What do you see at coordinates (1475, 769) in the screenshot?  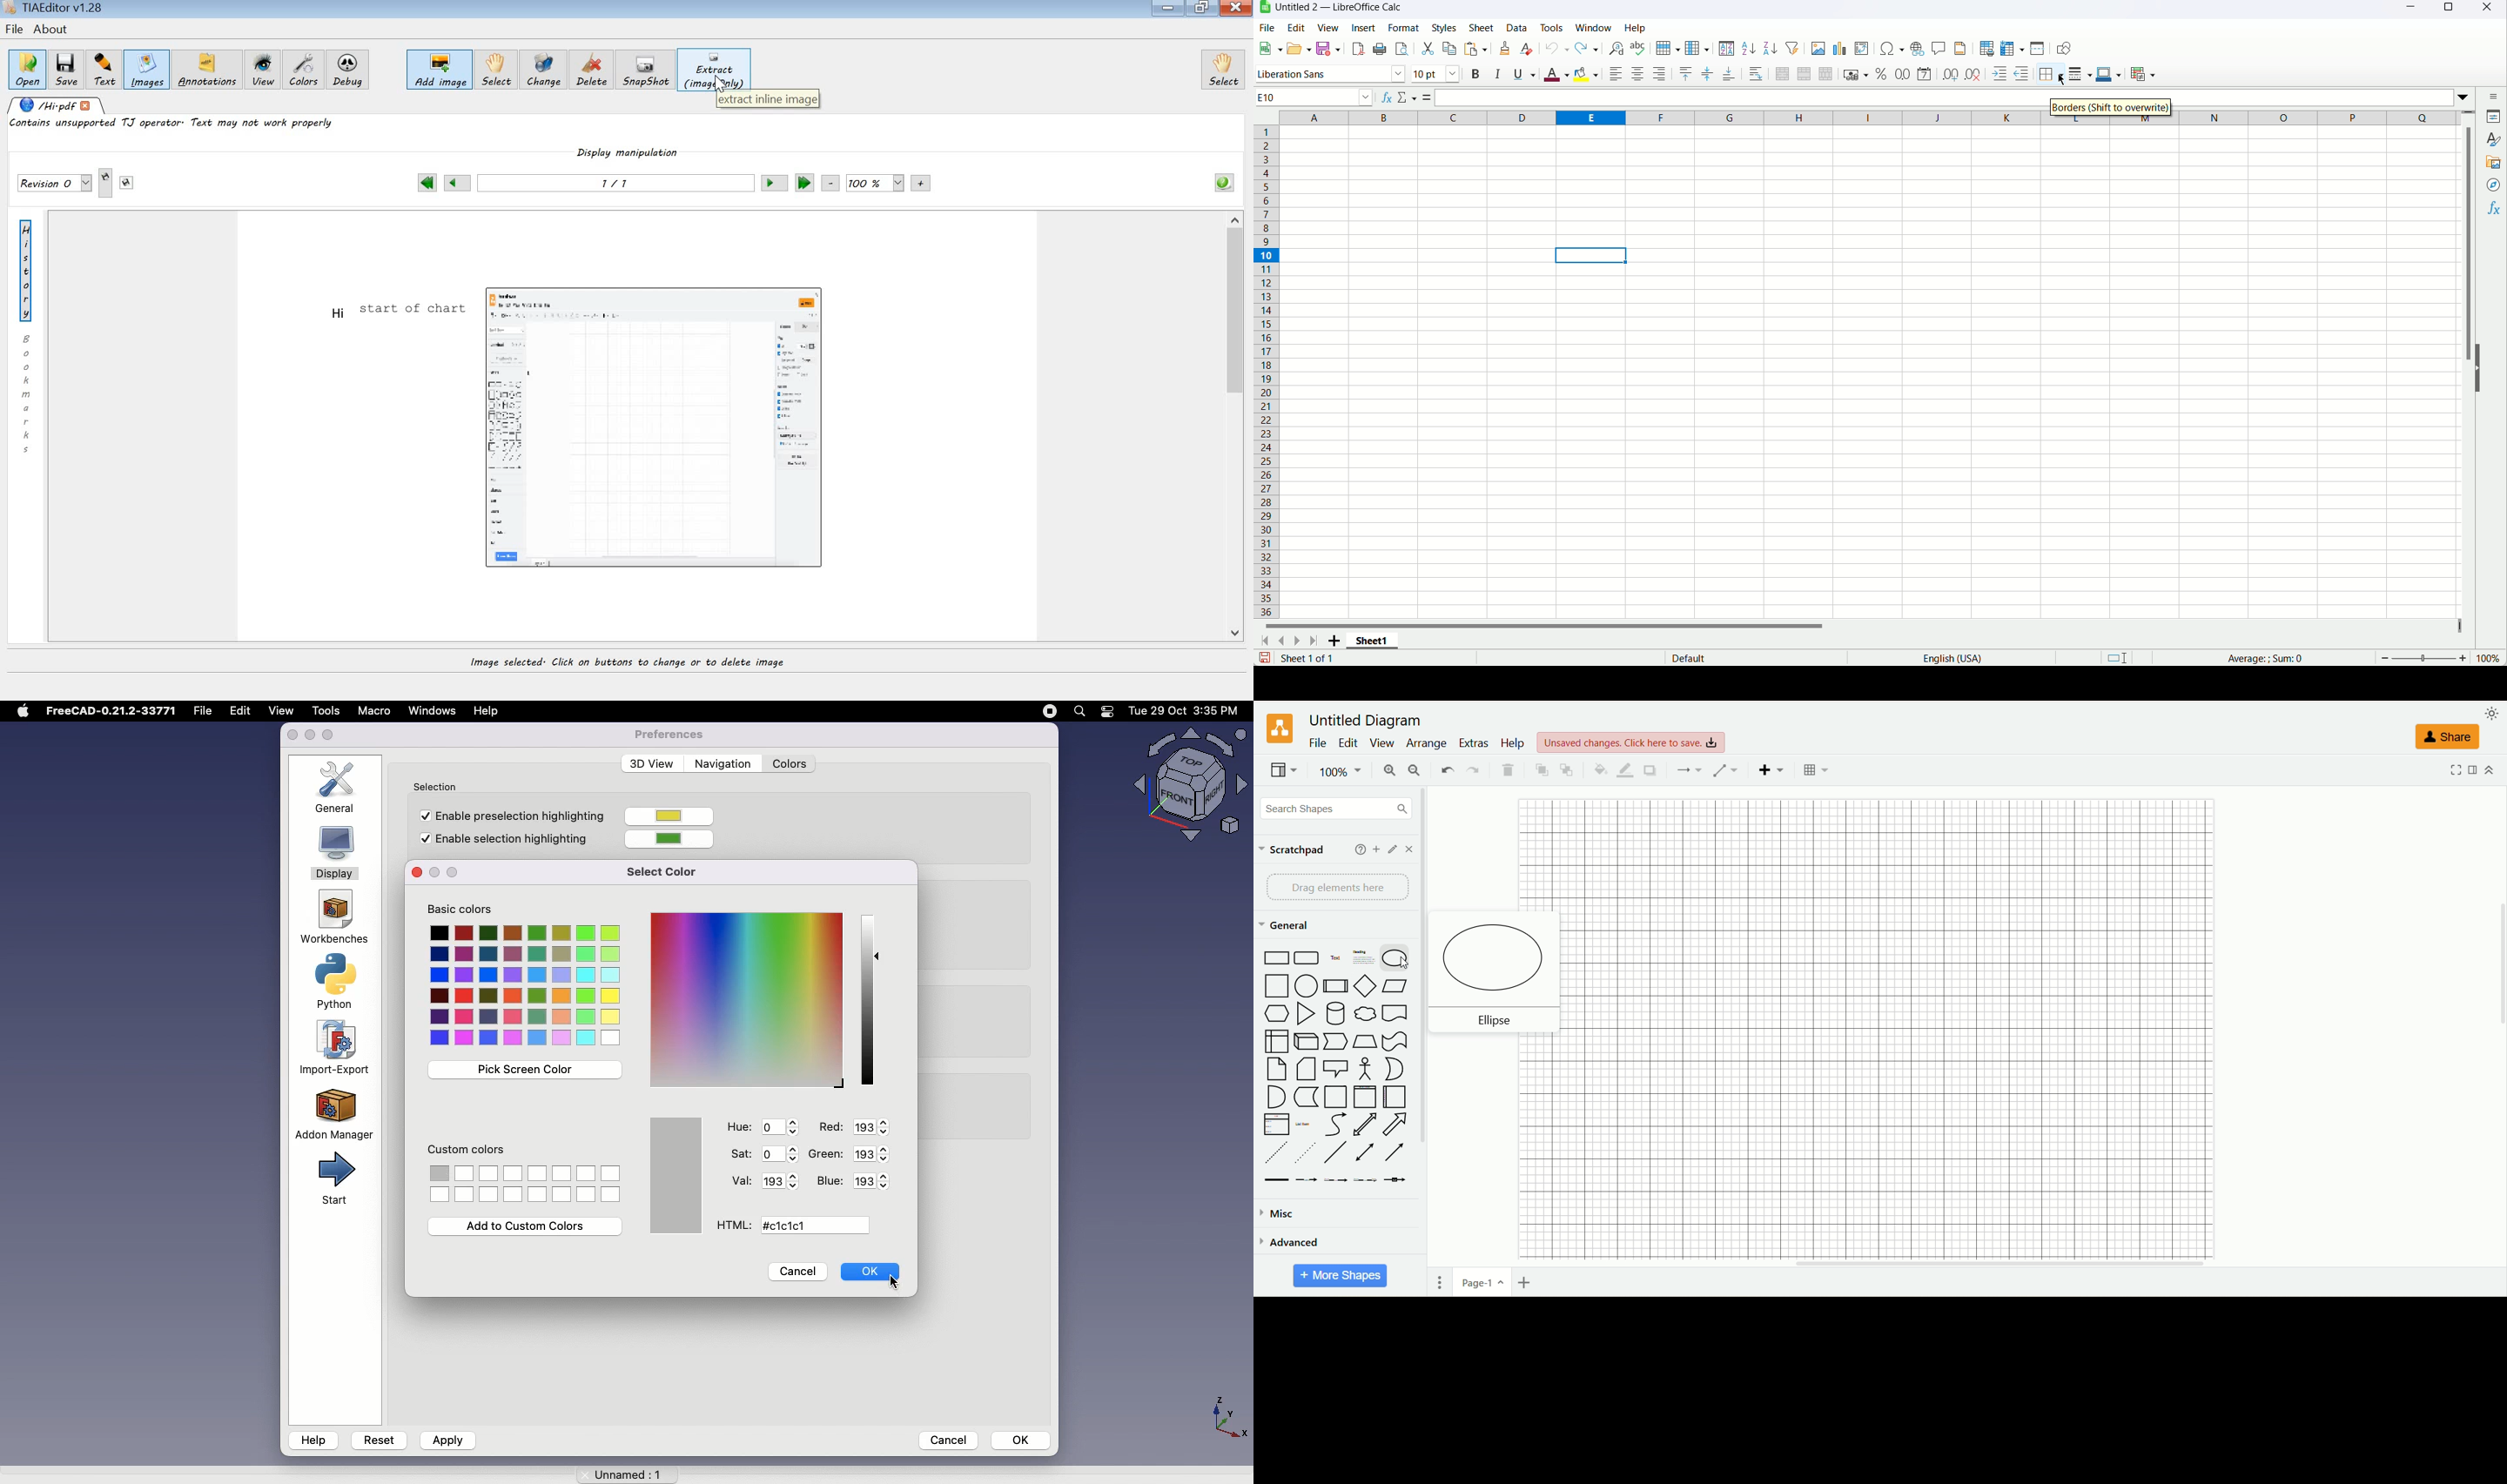 I see `redo` at bounding box center [1475, 769].